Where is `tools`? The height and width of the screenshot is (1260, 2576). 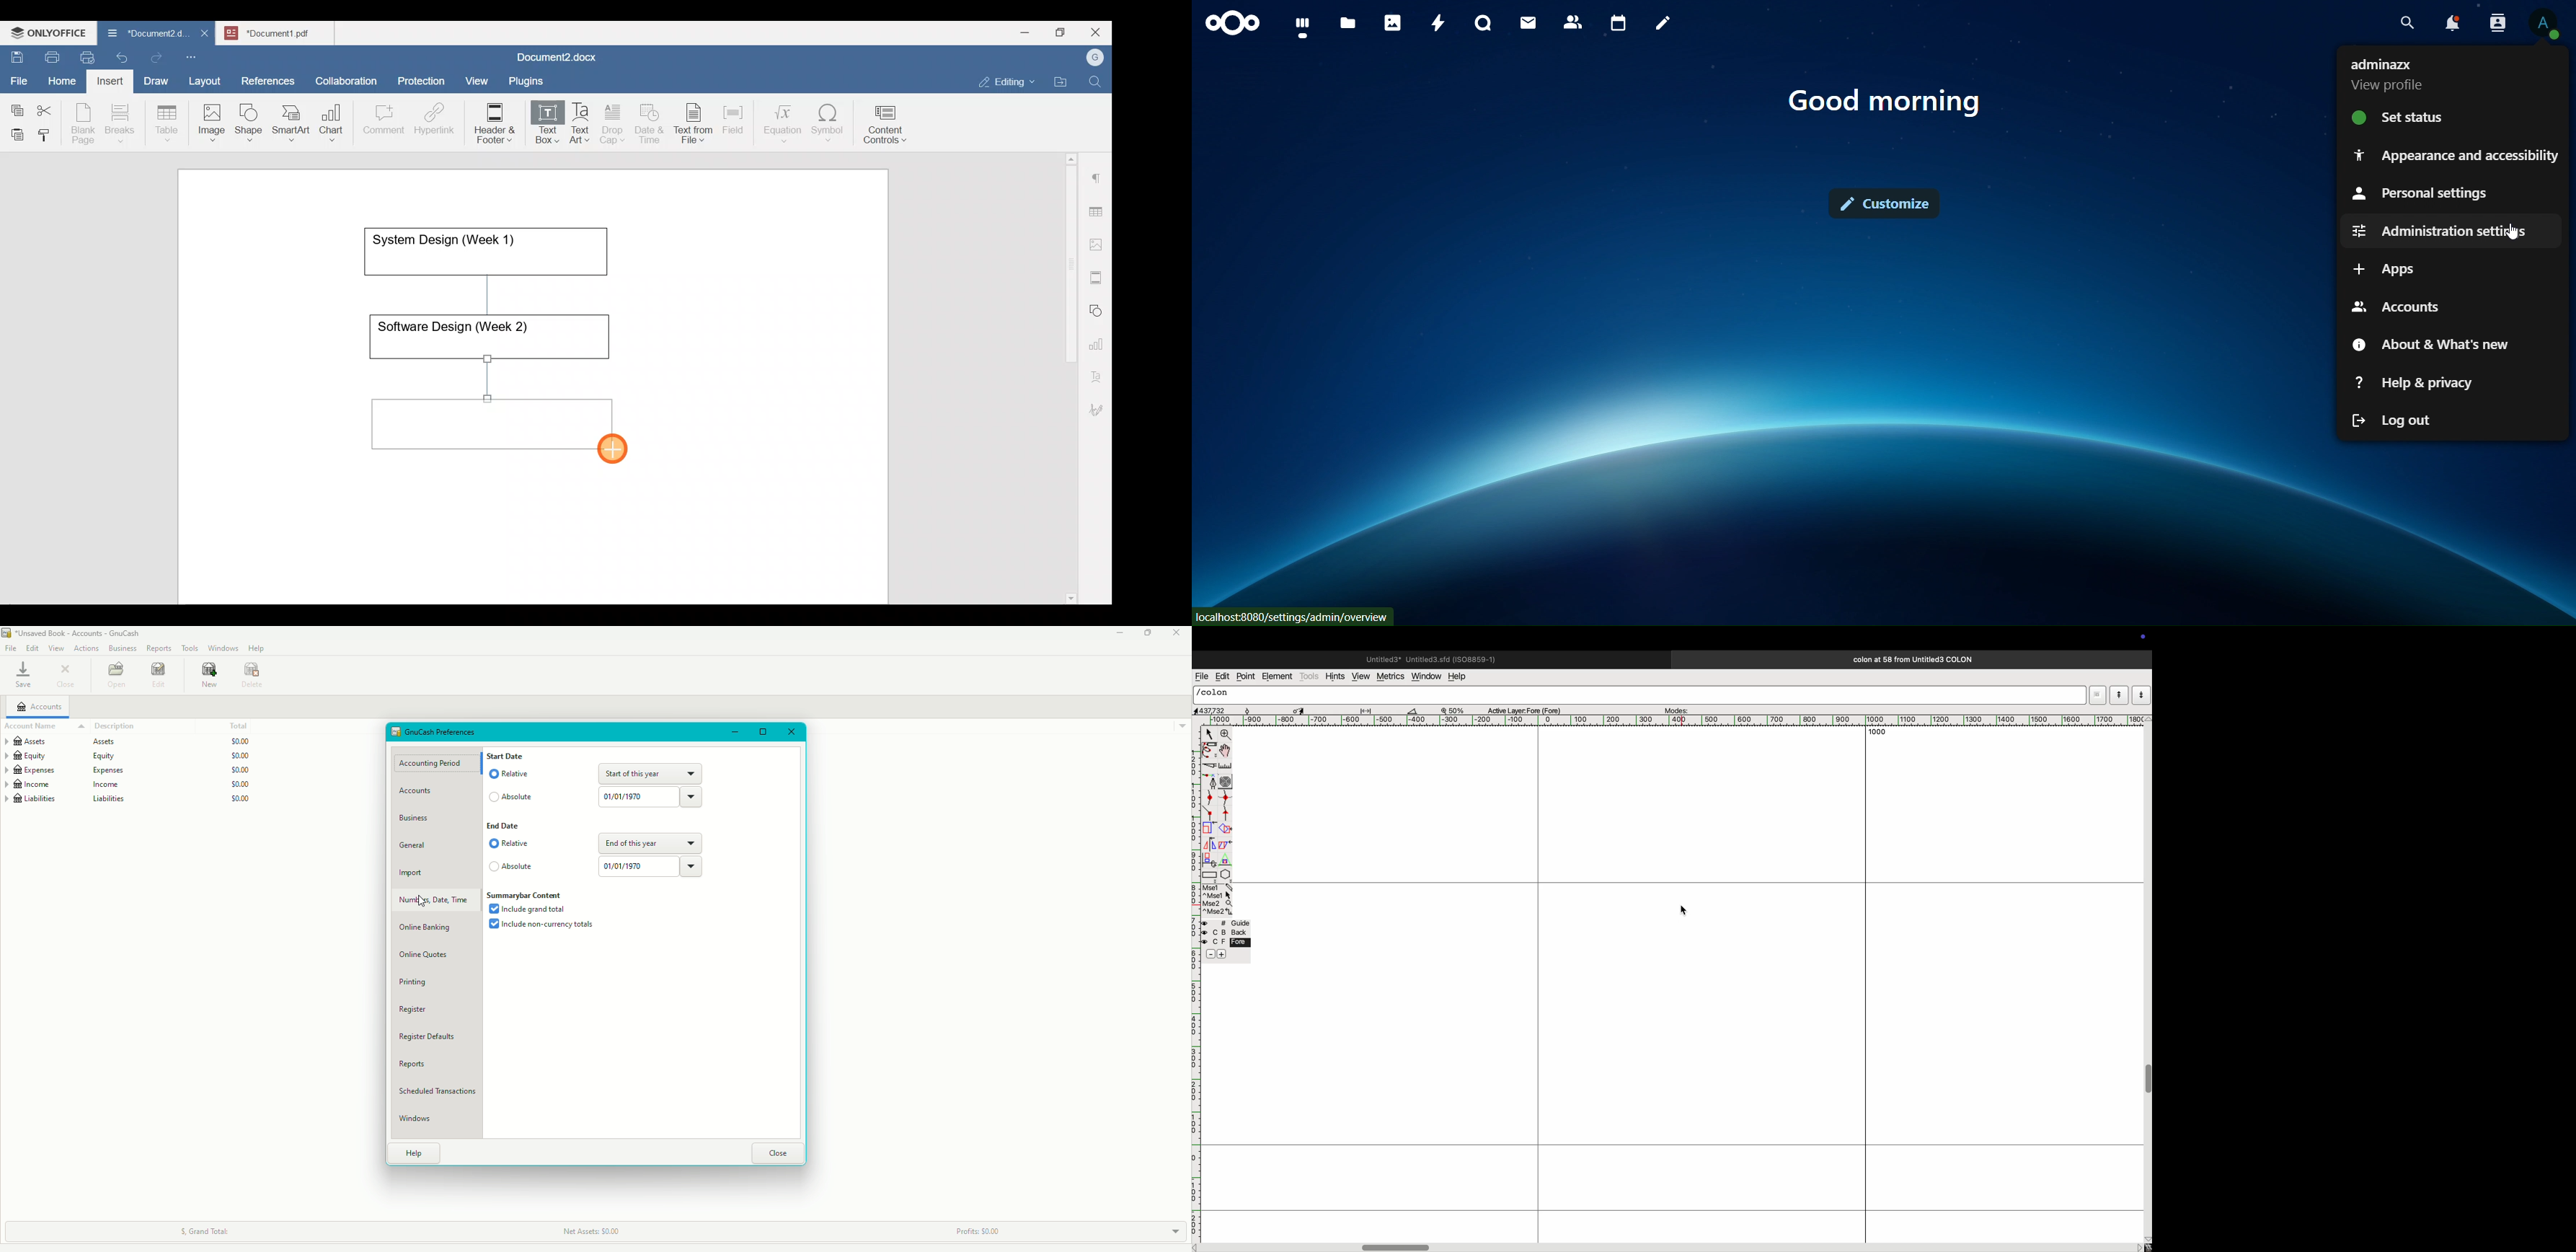
tools is located at coordinates (1310, 676).